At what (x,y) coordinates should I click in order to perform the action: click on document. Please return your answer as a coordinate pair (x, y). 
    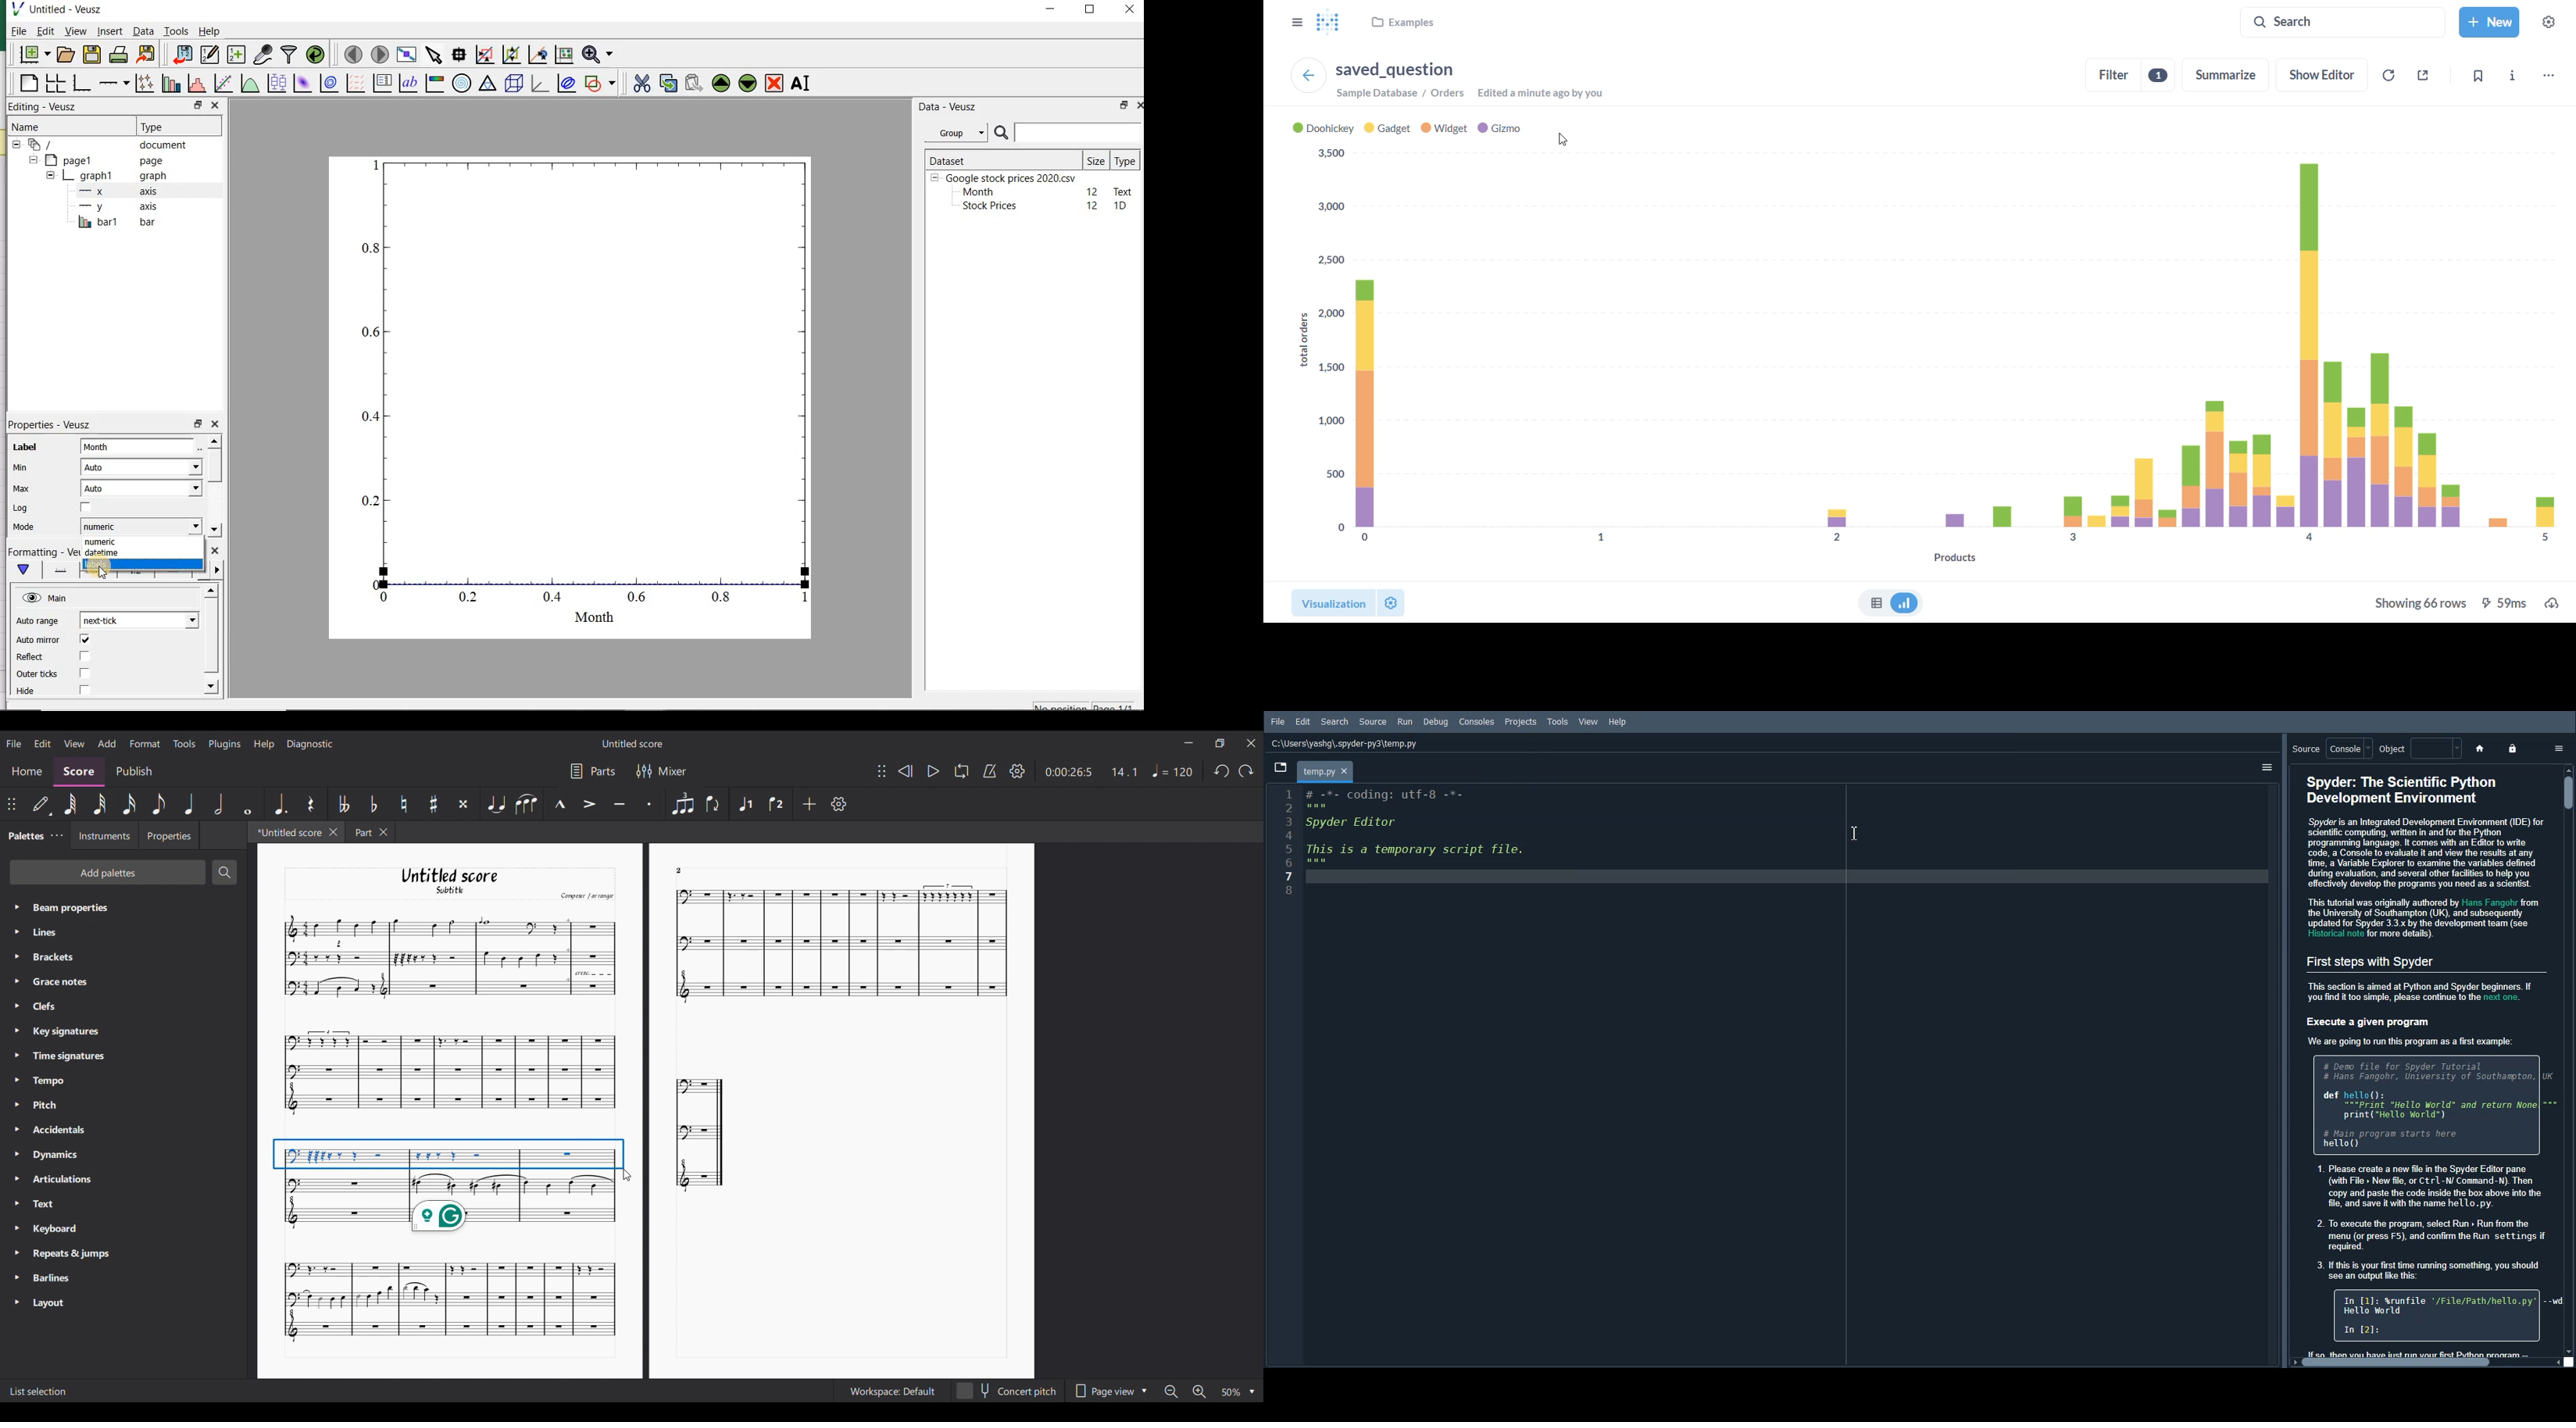
    Looking at the image, I should click on (106, 145).